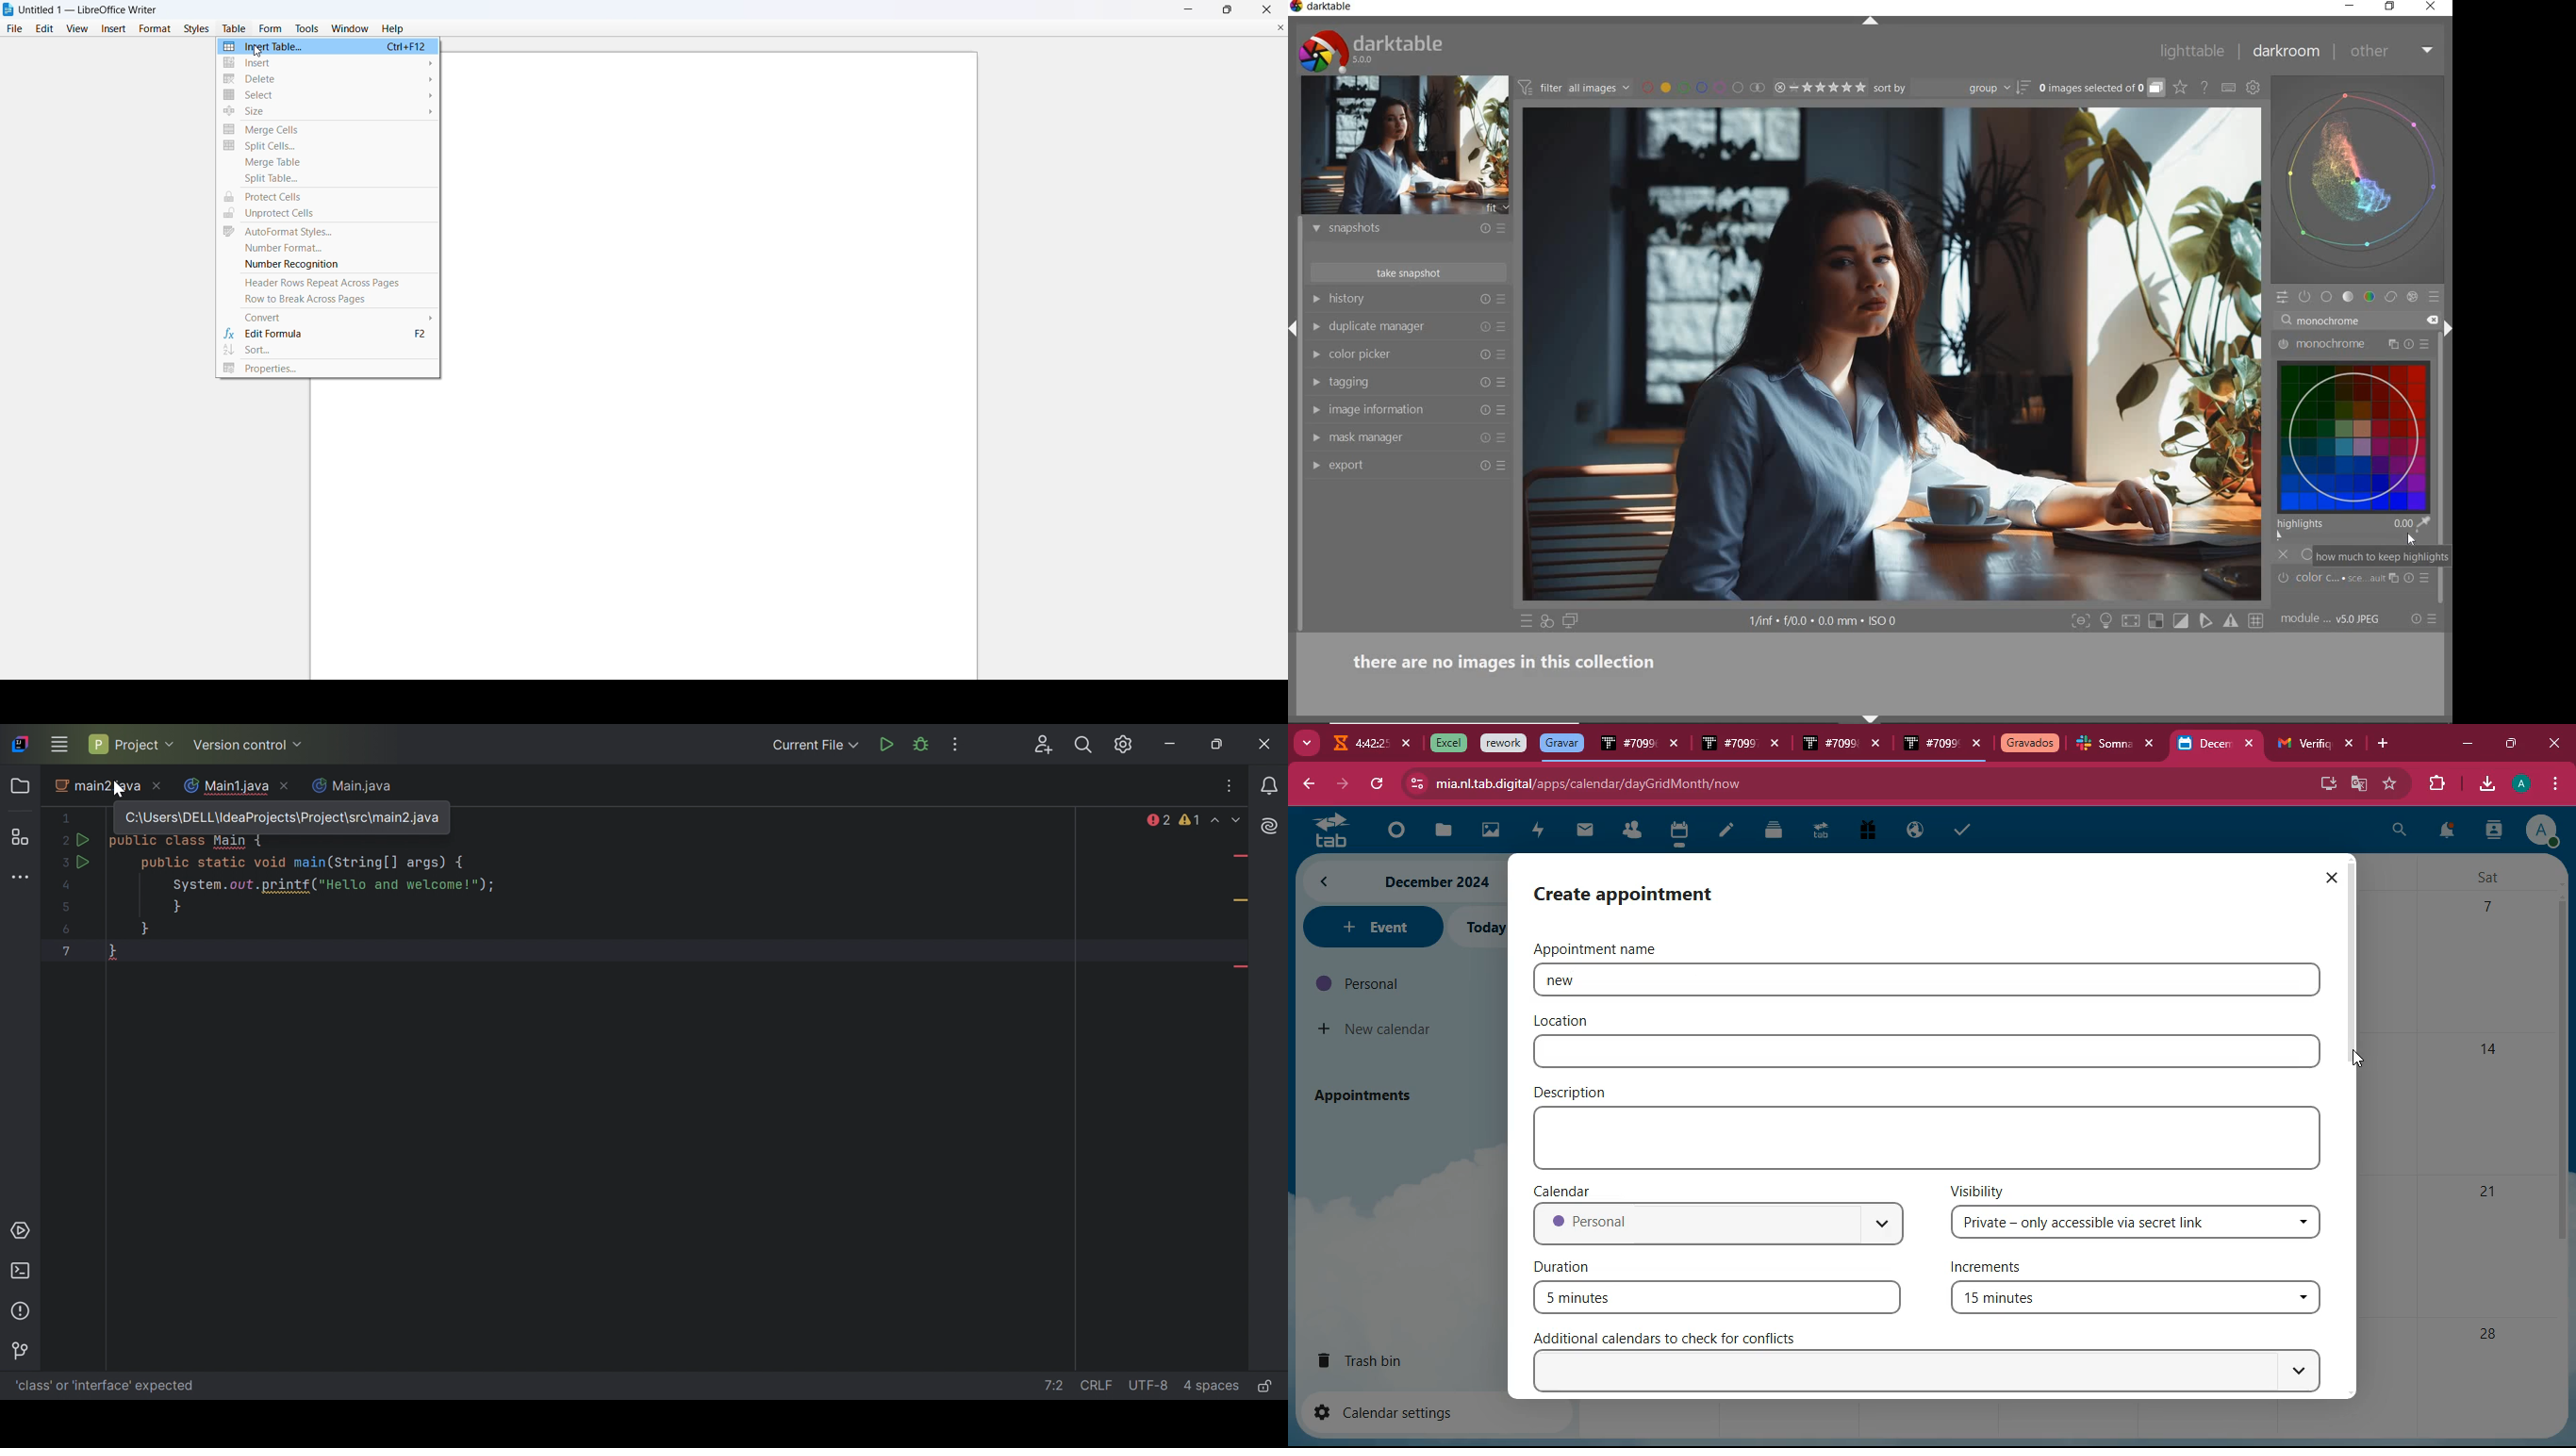 The height and width of the screenshot is (1456, 2576). I want to click on filter images based on their module order, so click(1575, 89).